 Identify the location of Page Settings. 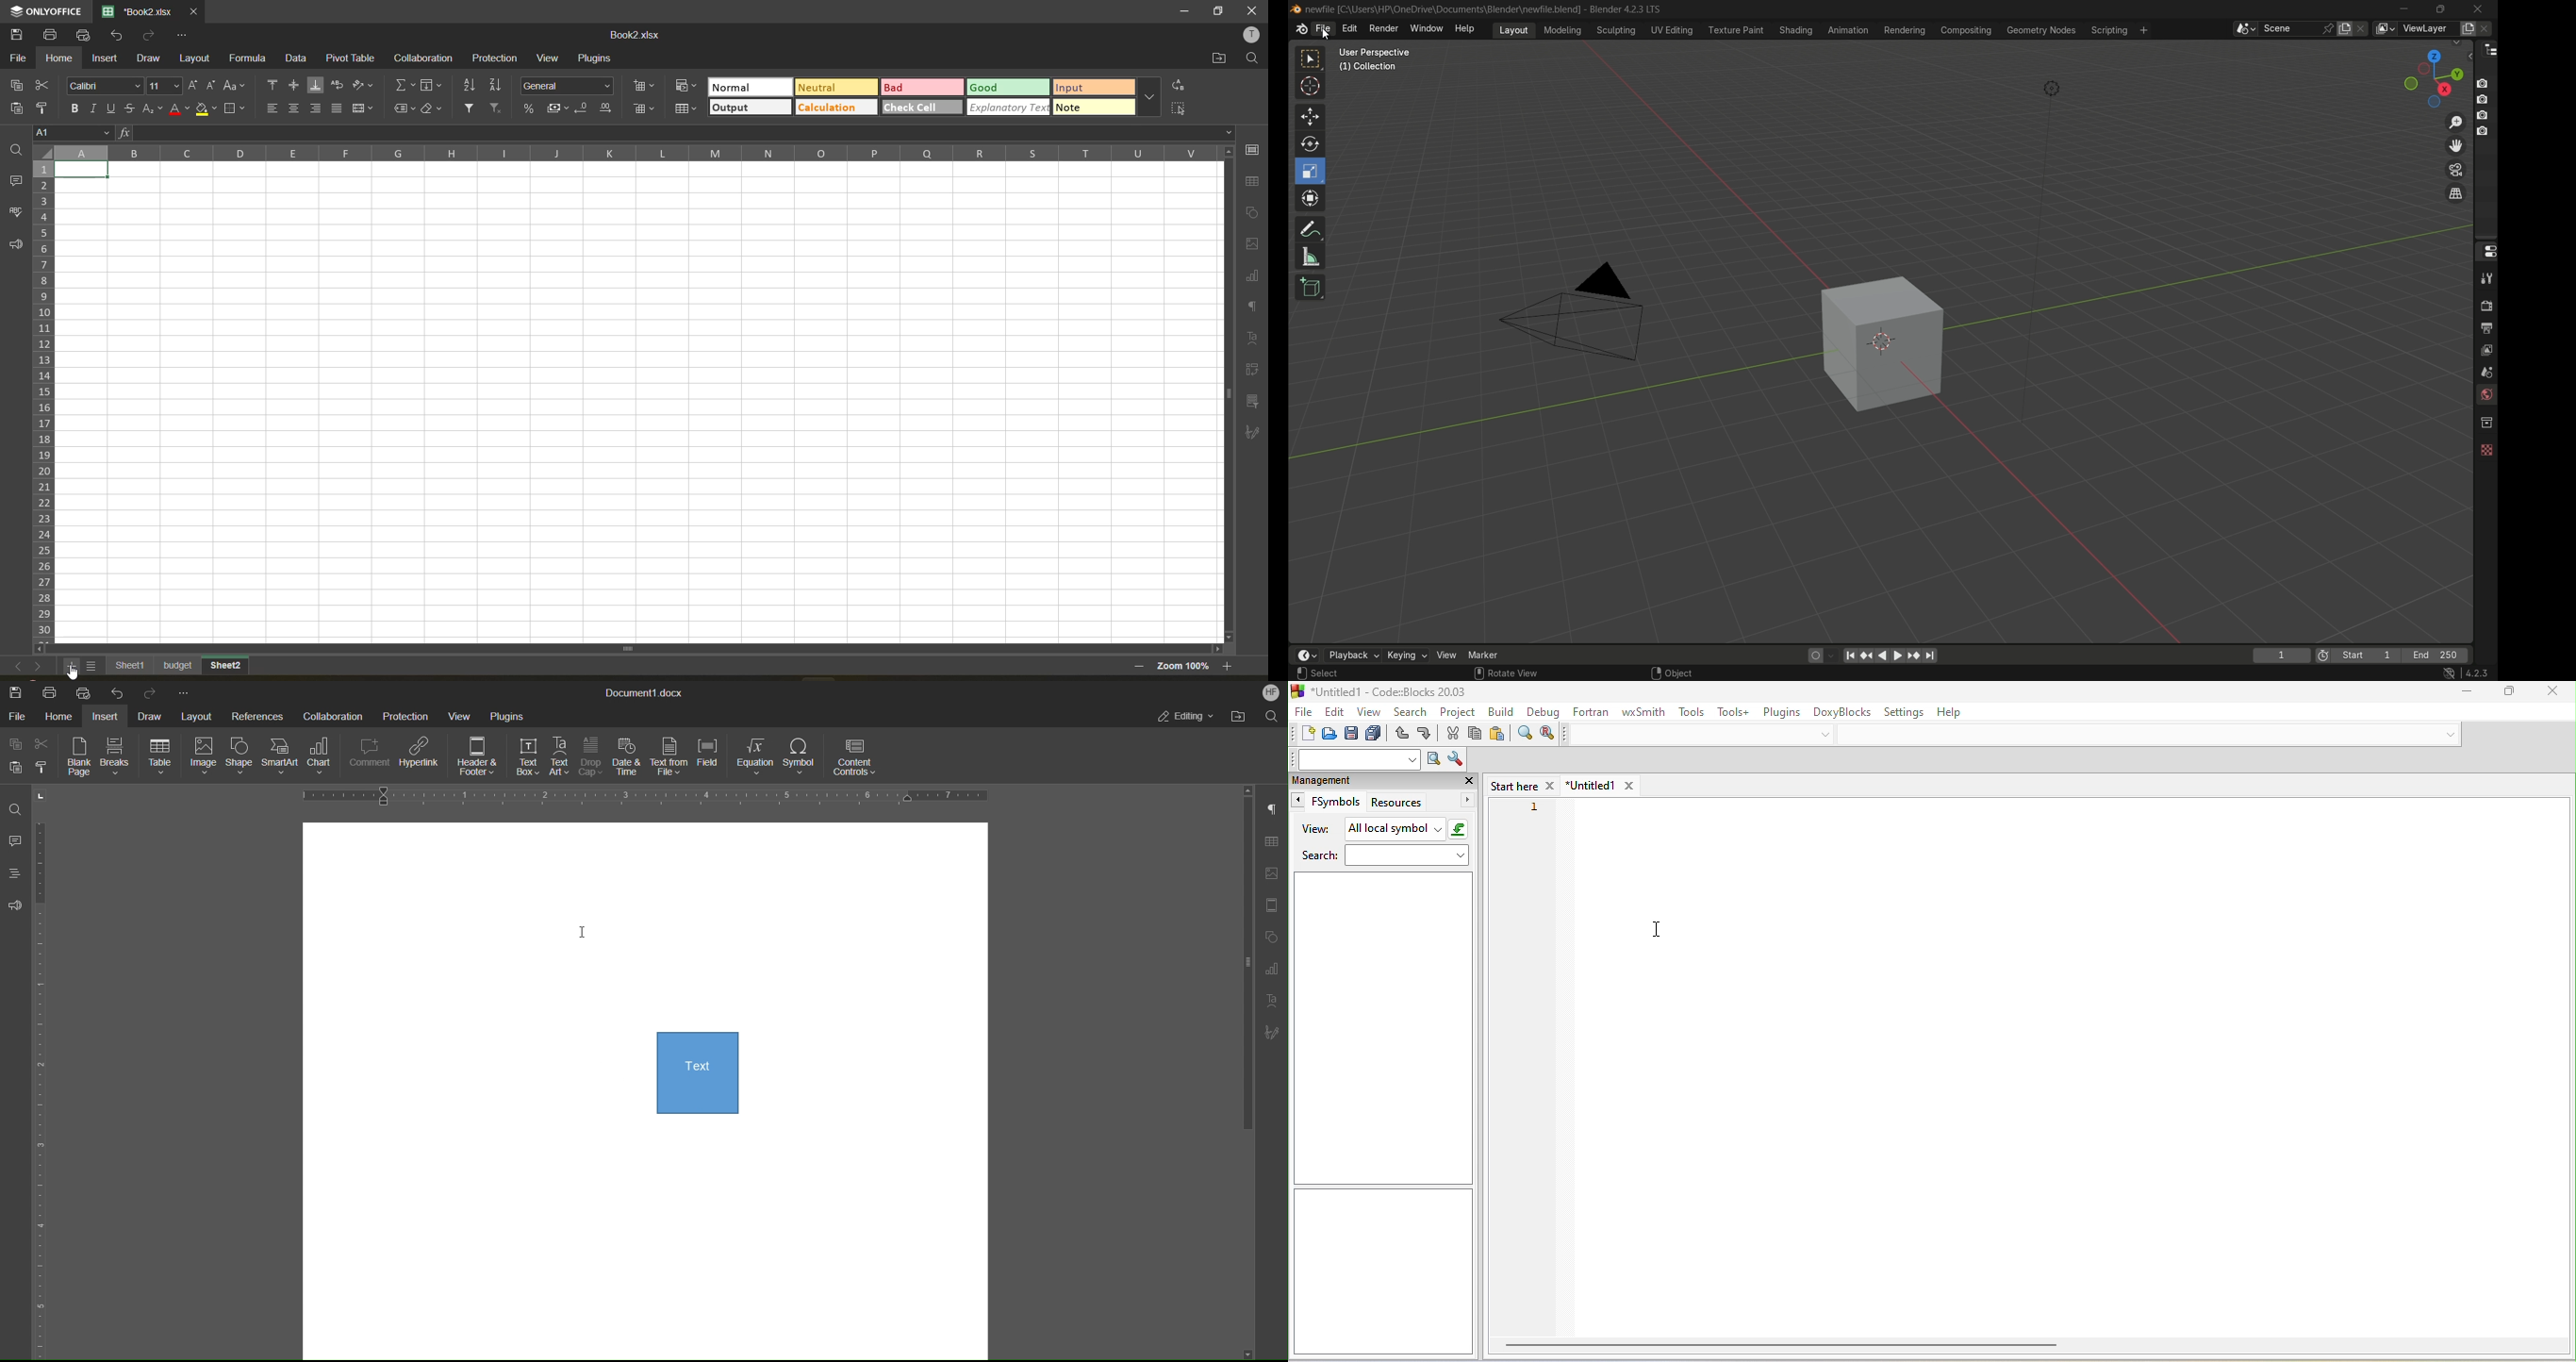
(1275, 905).